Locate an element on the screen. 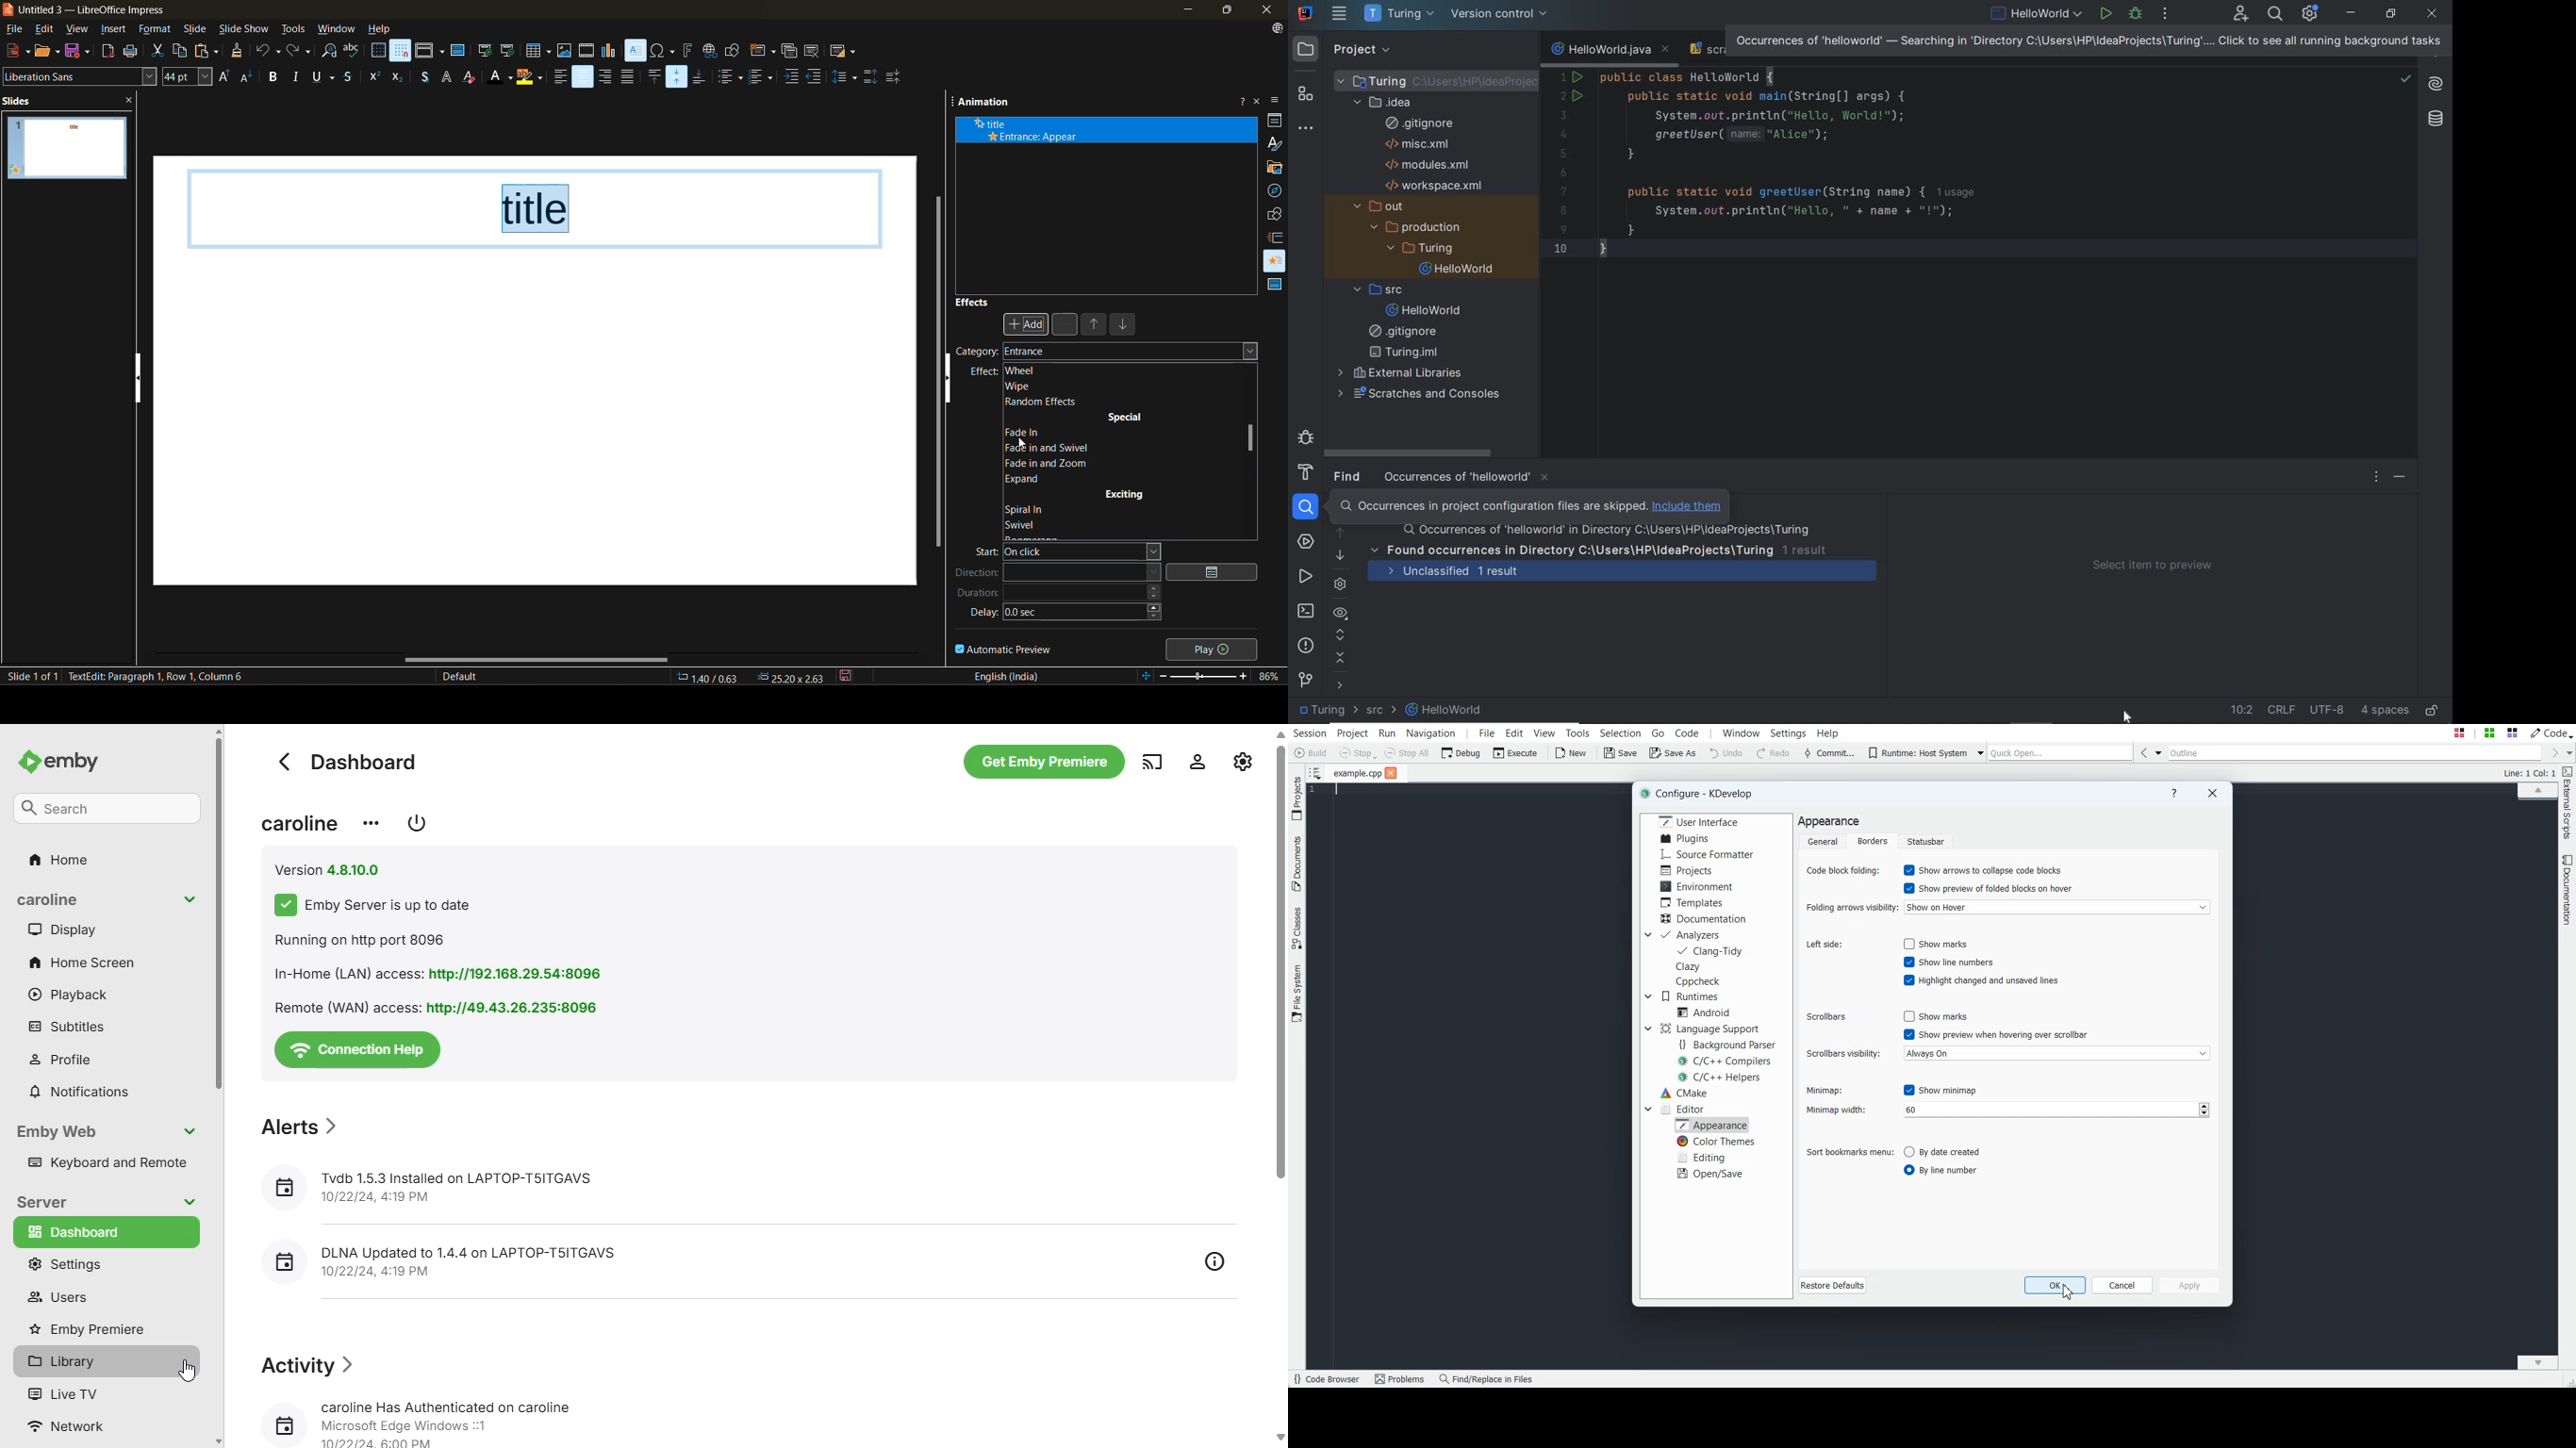 The width and height of the screenshot is (2576, 1456). Commit is located at coordinates (1829, 753).